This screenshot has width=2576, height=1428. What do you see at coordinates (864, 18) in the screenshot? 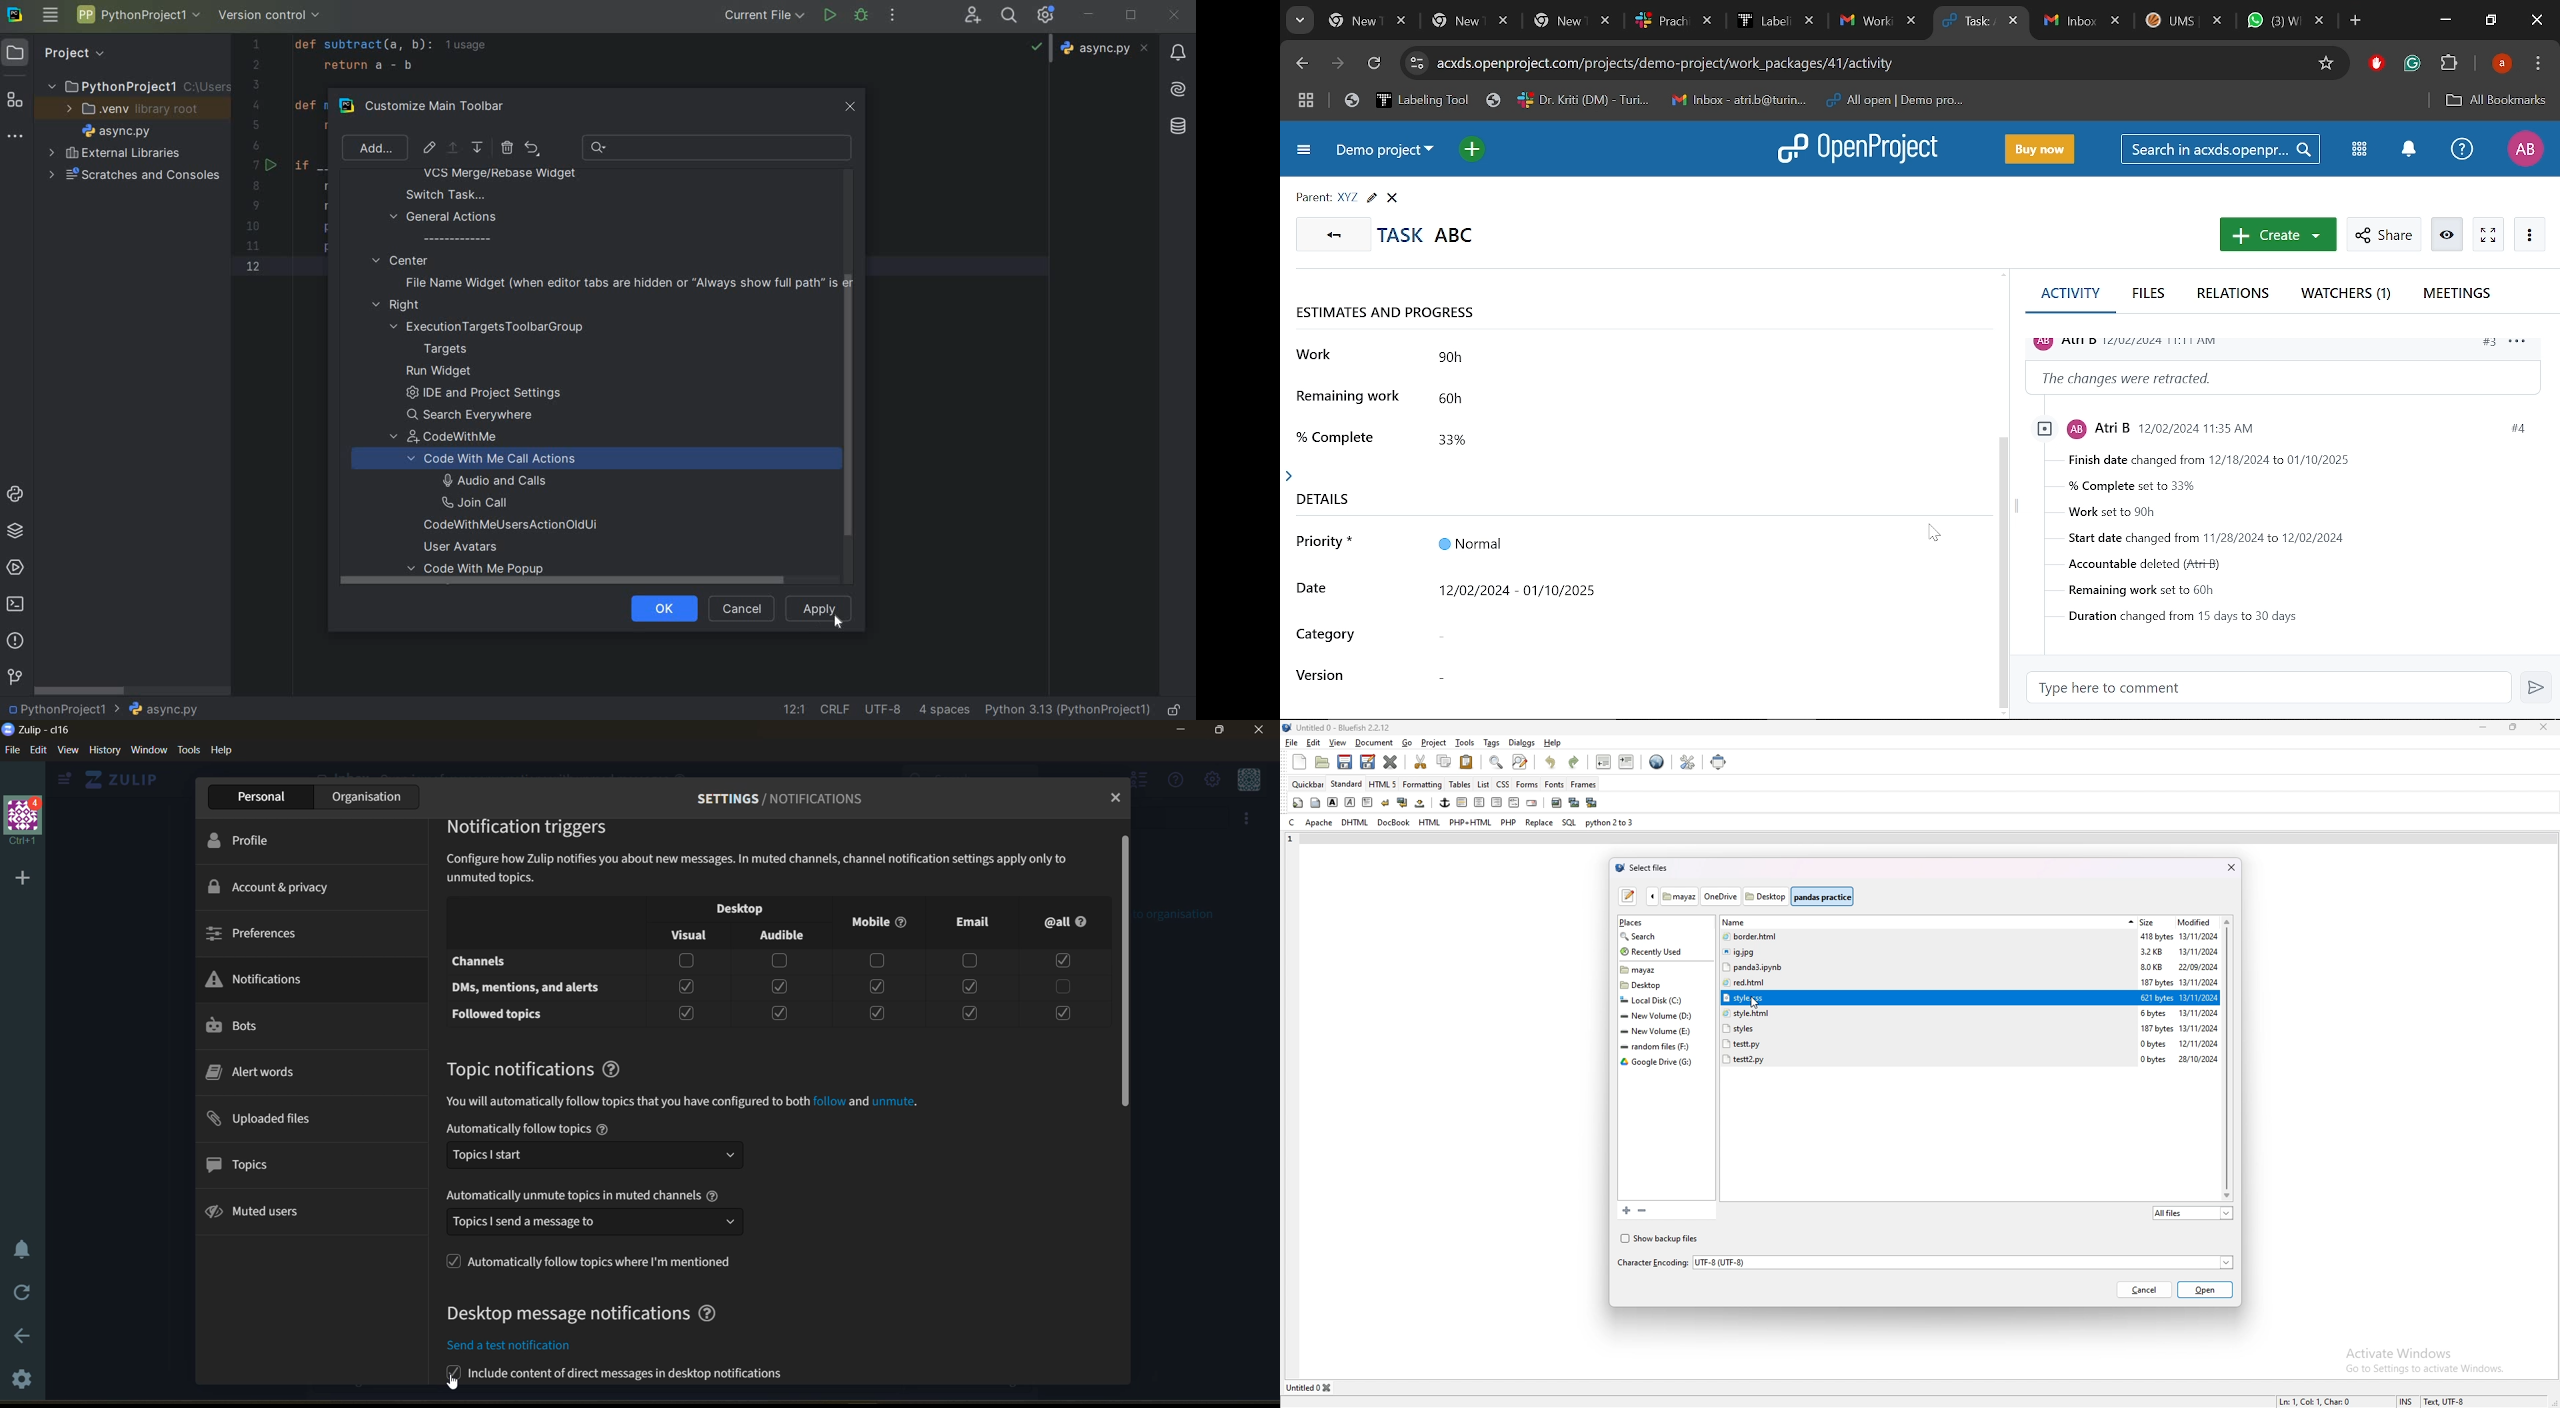
I see `DEBUG` at bounding box center [864, 18].